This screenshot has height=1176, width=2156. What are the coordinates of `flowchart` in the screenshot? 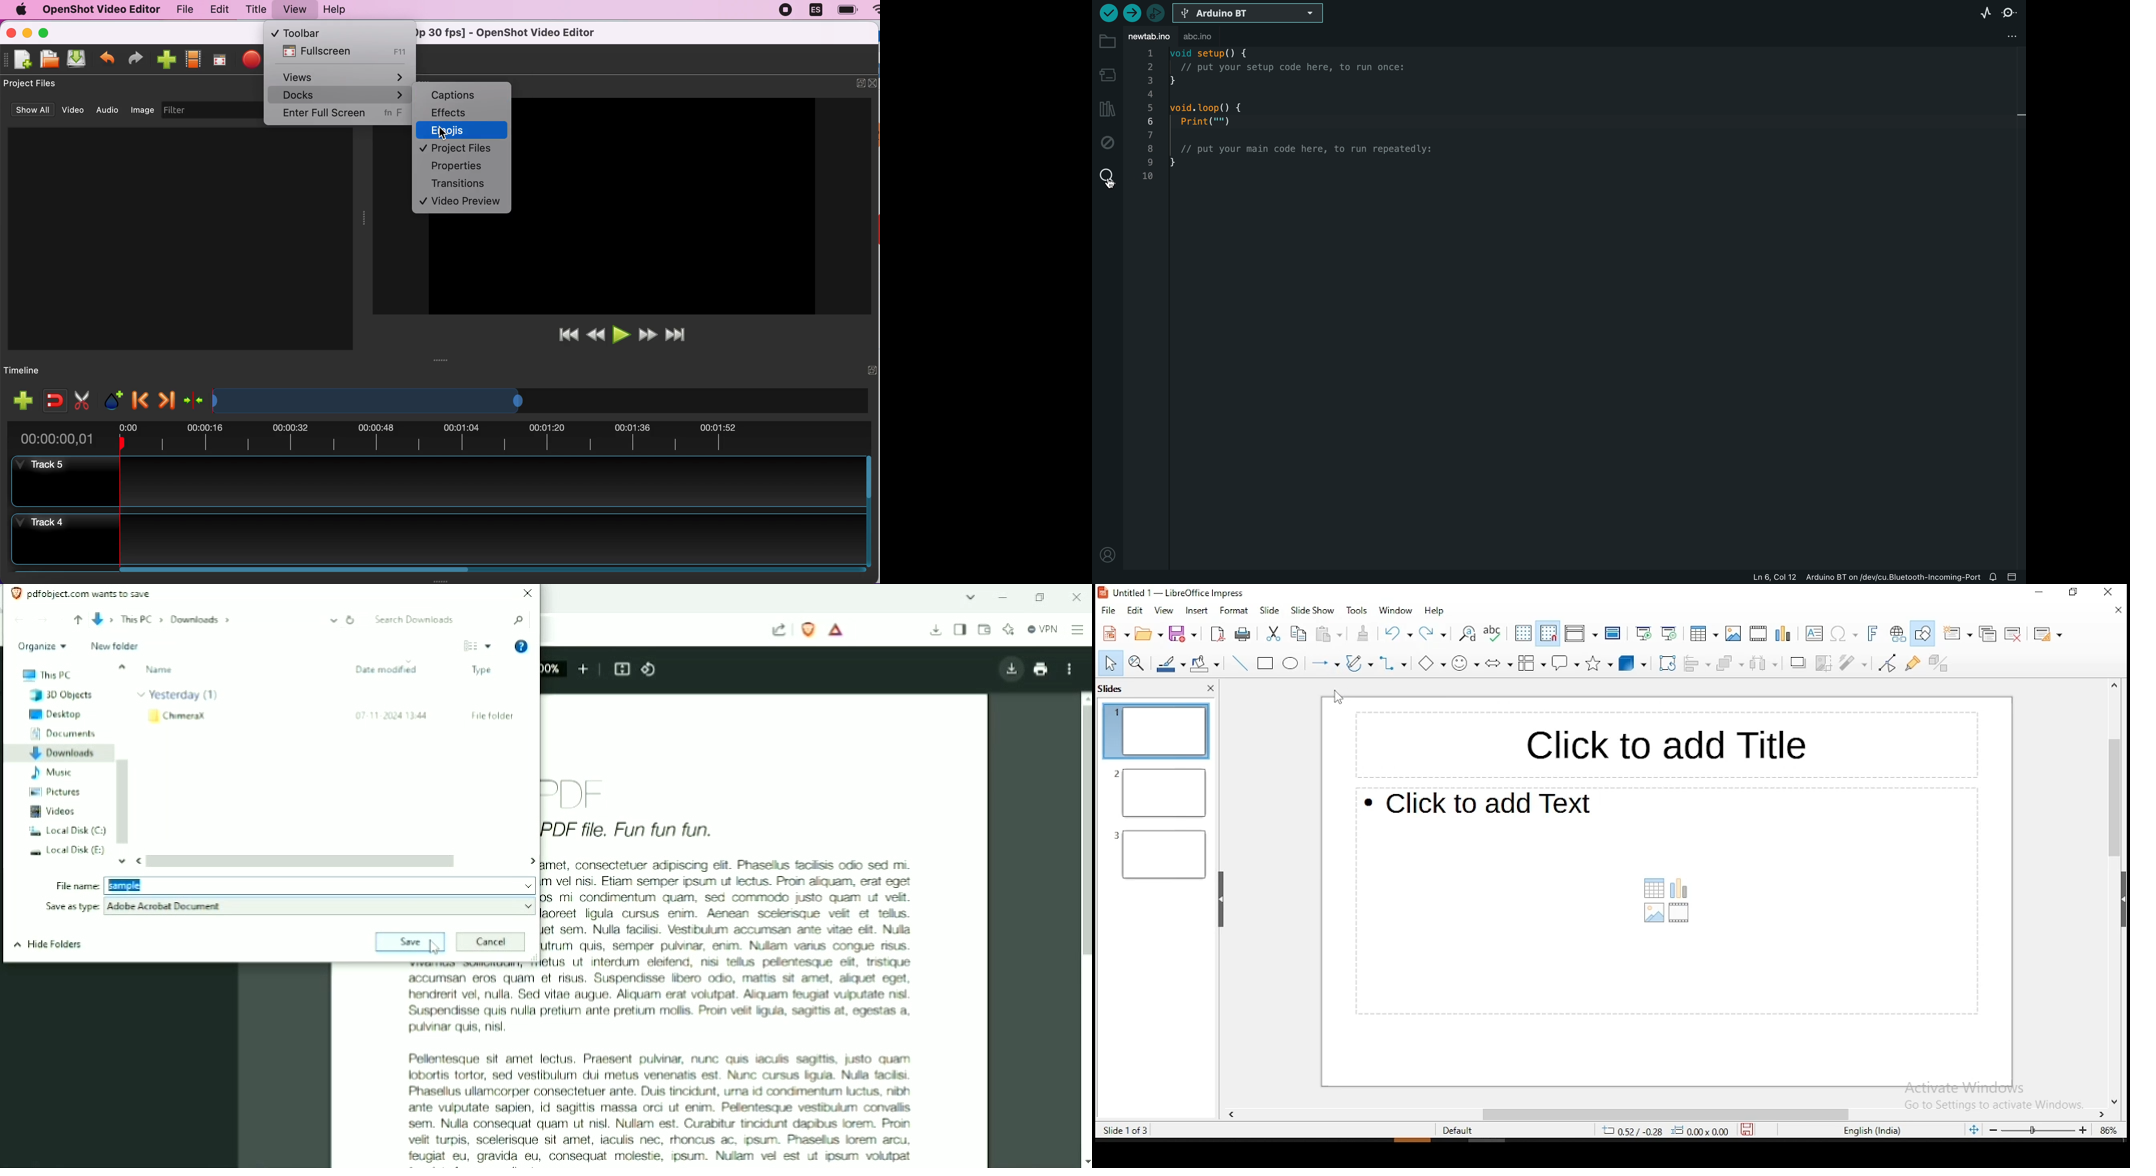 It's located at (1532, 664).